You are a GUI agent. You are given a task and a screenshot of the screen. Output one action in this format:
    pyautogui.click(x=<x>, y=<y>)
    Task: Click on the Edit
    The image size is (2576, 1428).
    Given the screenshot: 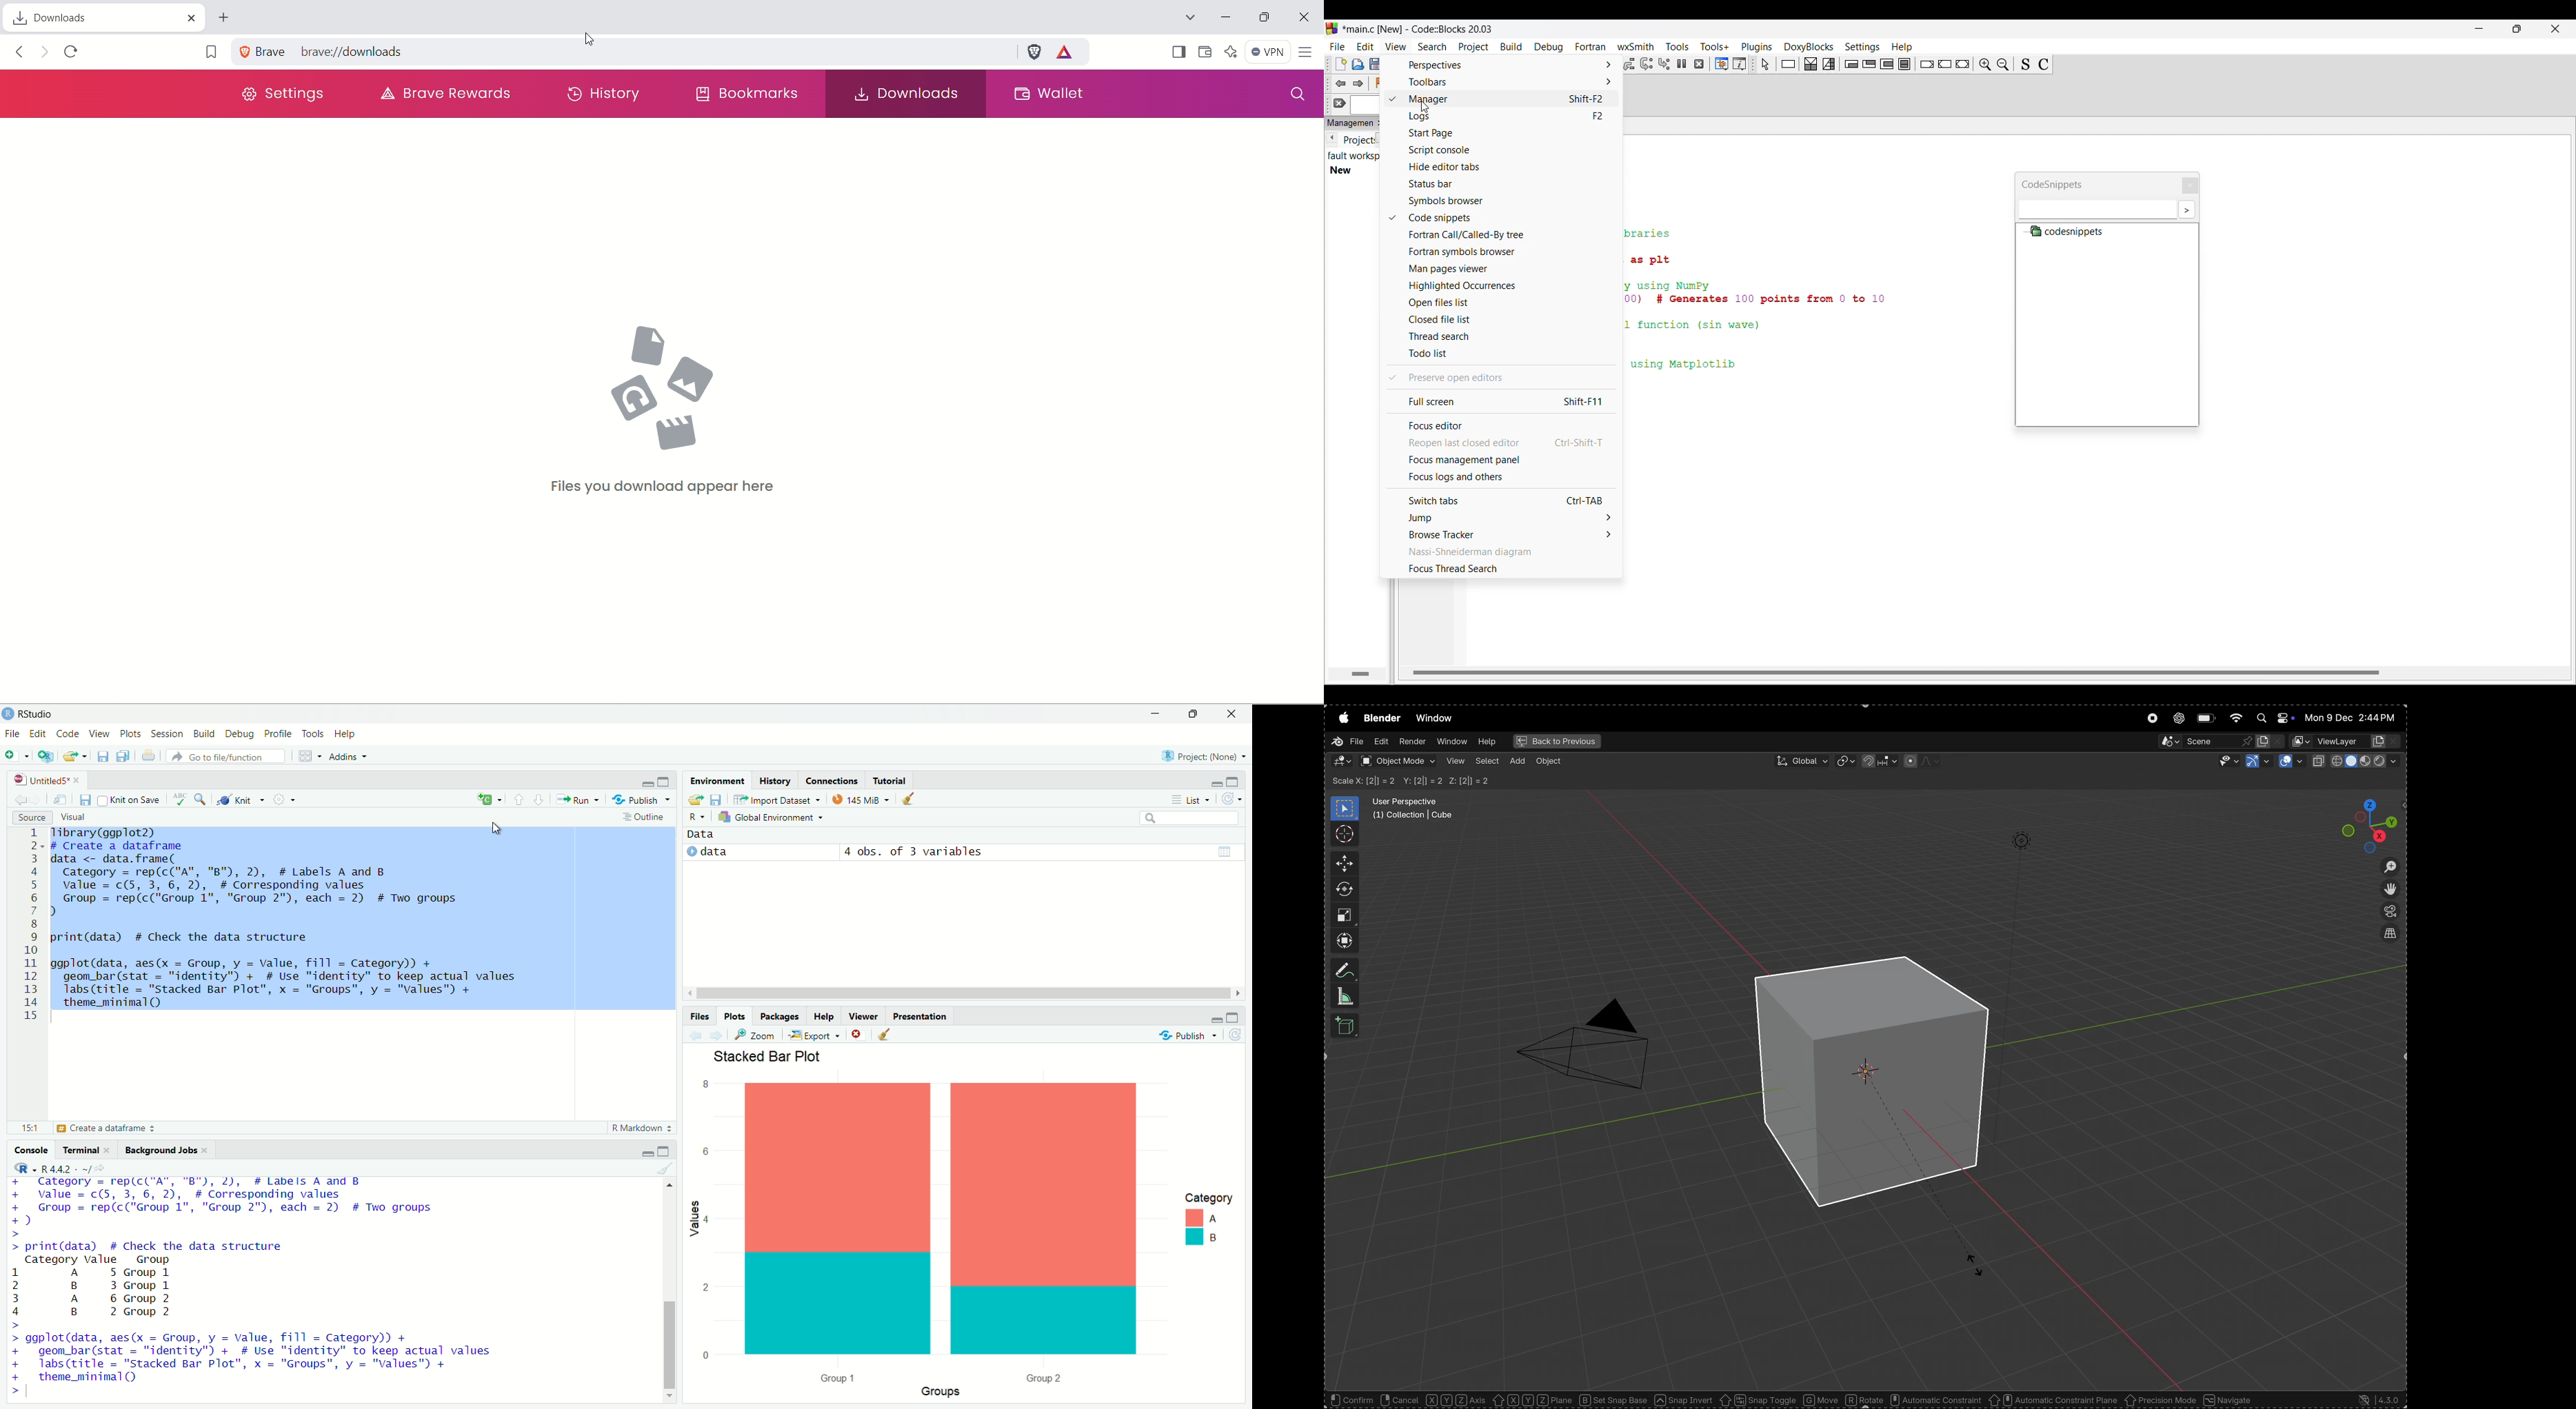 What is the action you would take?
    pyautogui.click(x=40, y=733)
    